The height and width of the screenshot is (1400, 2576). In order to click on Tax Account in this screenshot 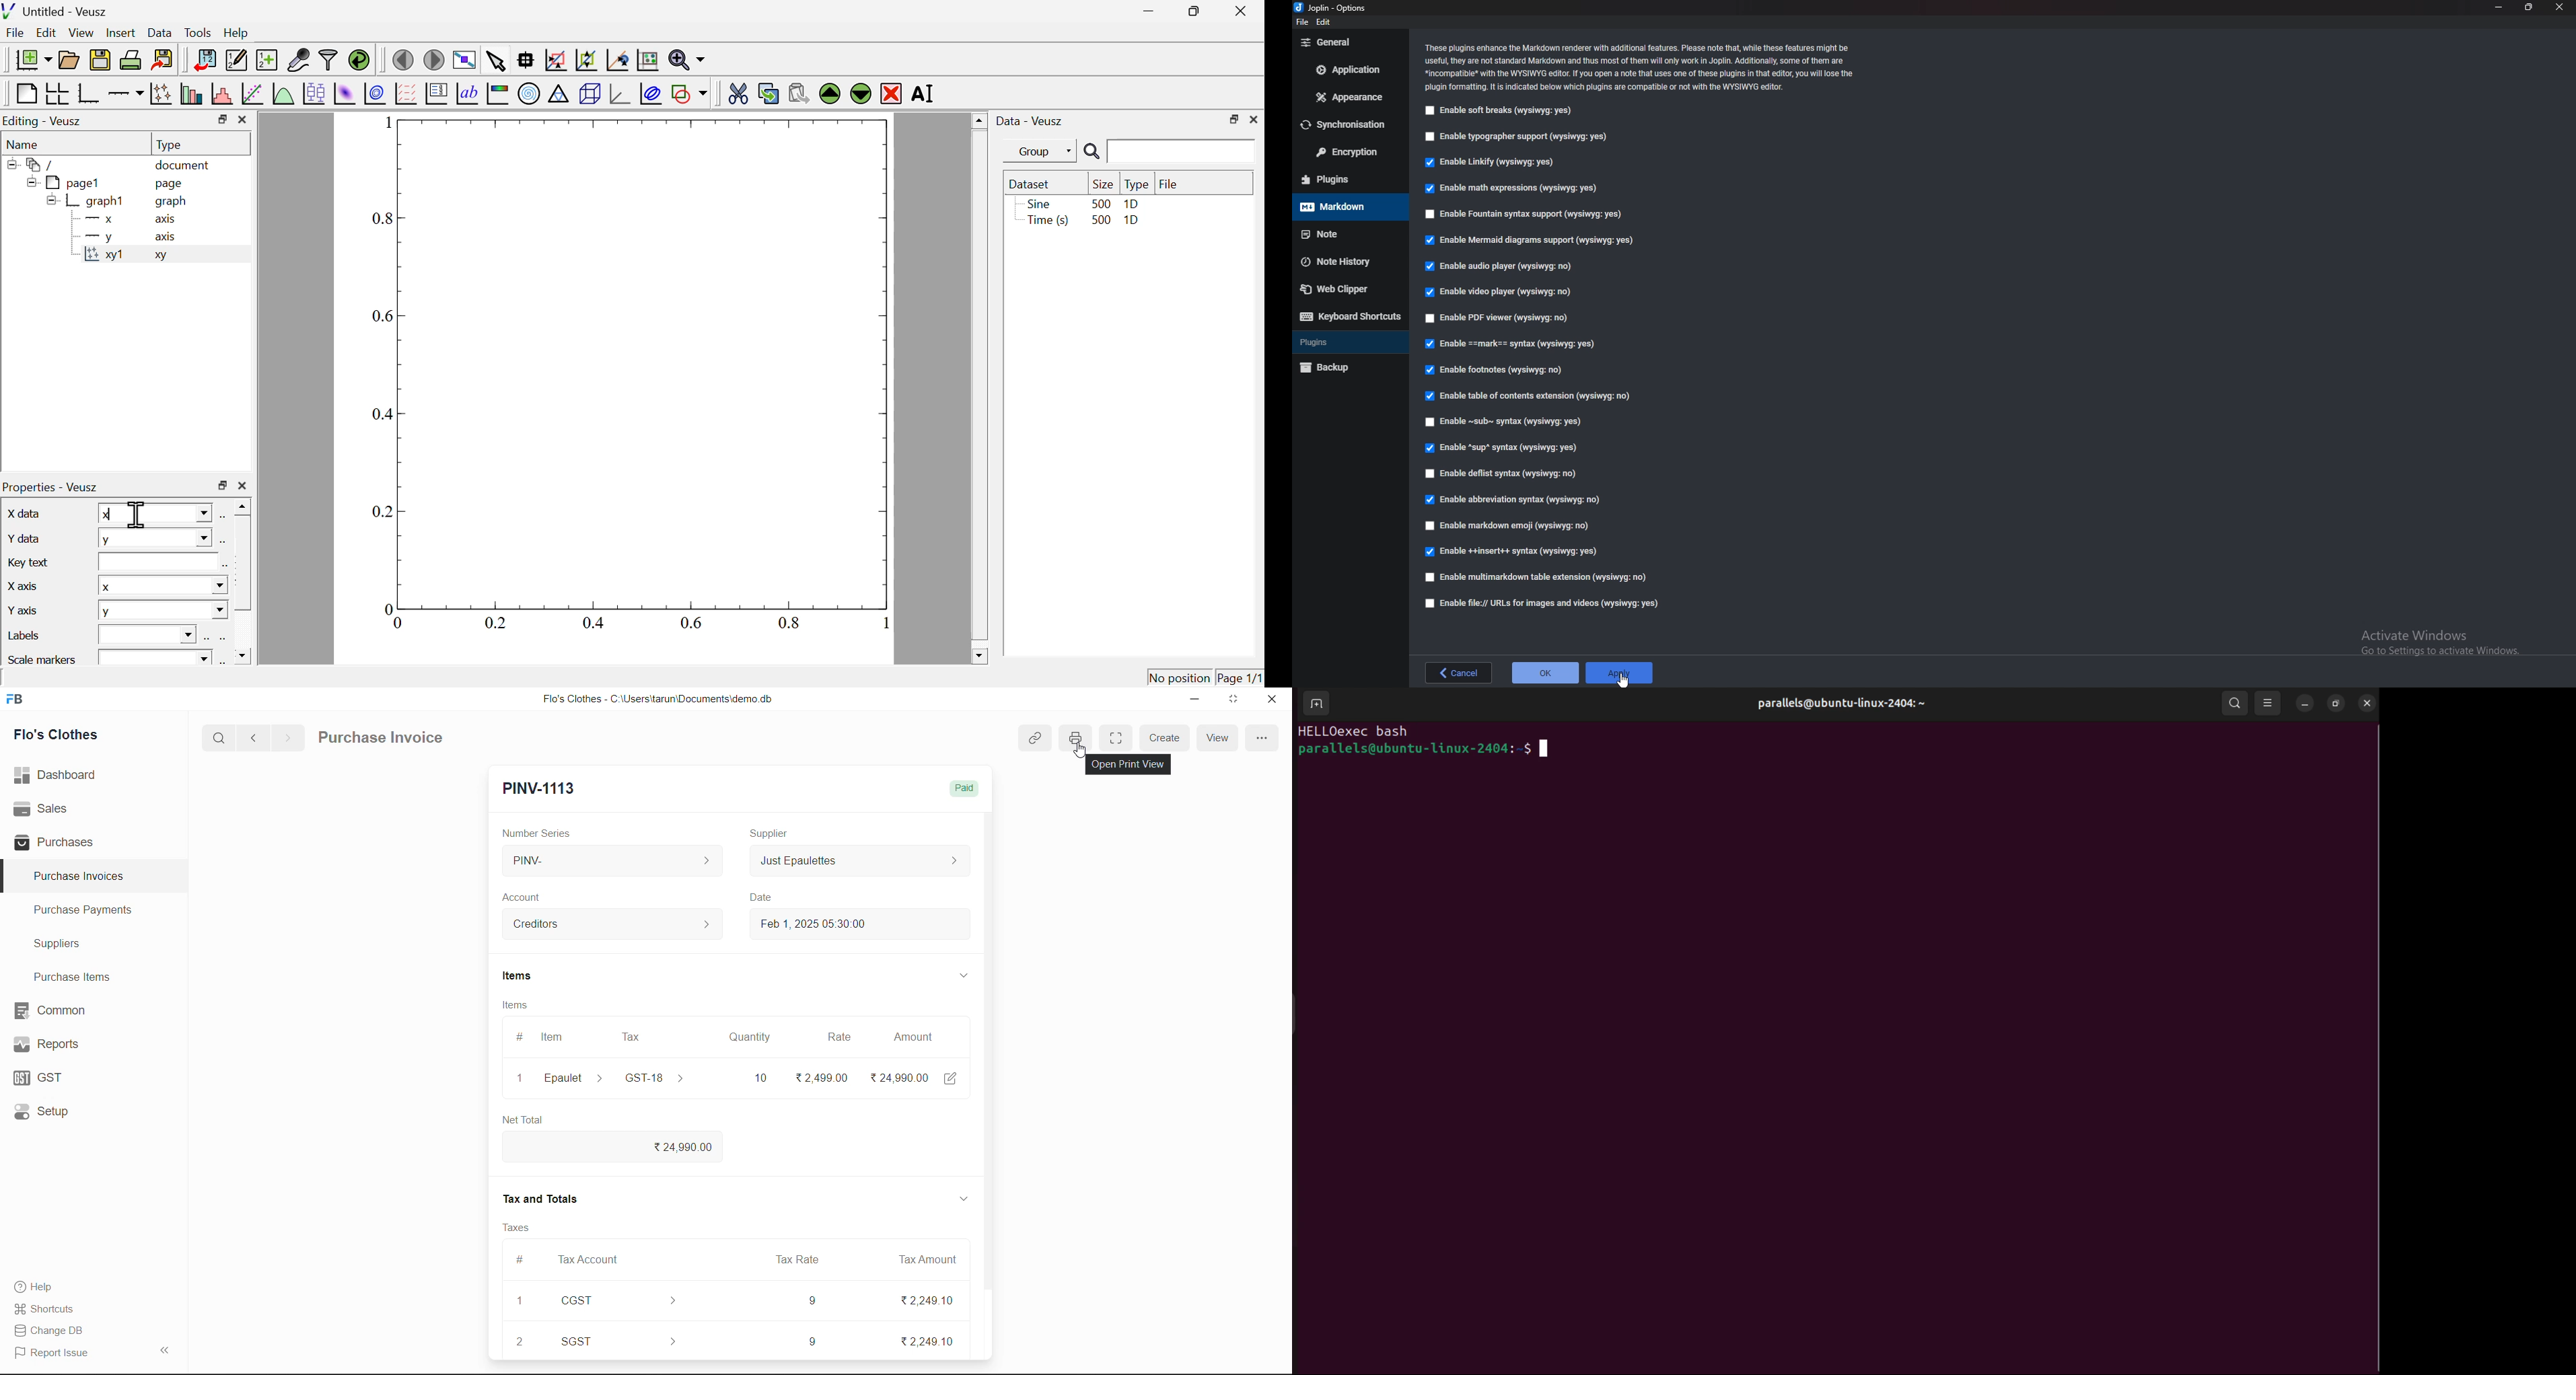, I will do `click(594, 1258)`.